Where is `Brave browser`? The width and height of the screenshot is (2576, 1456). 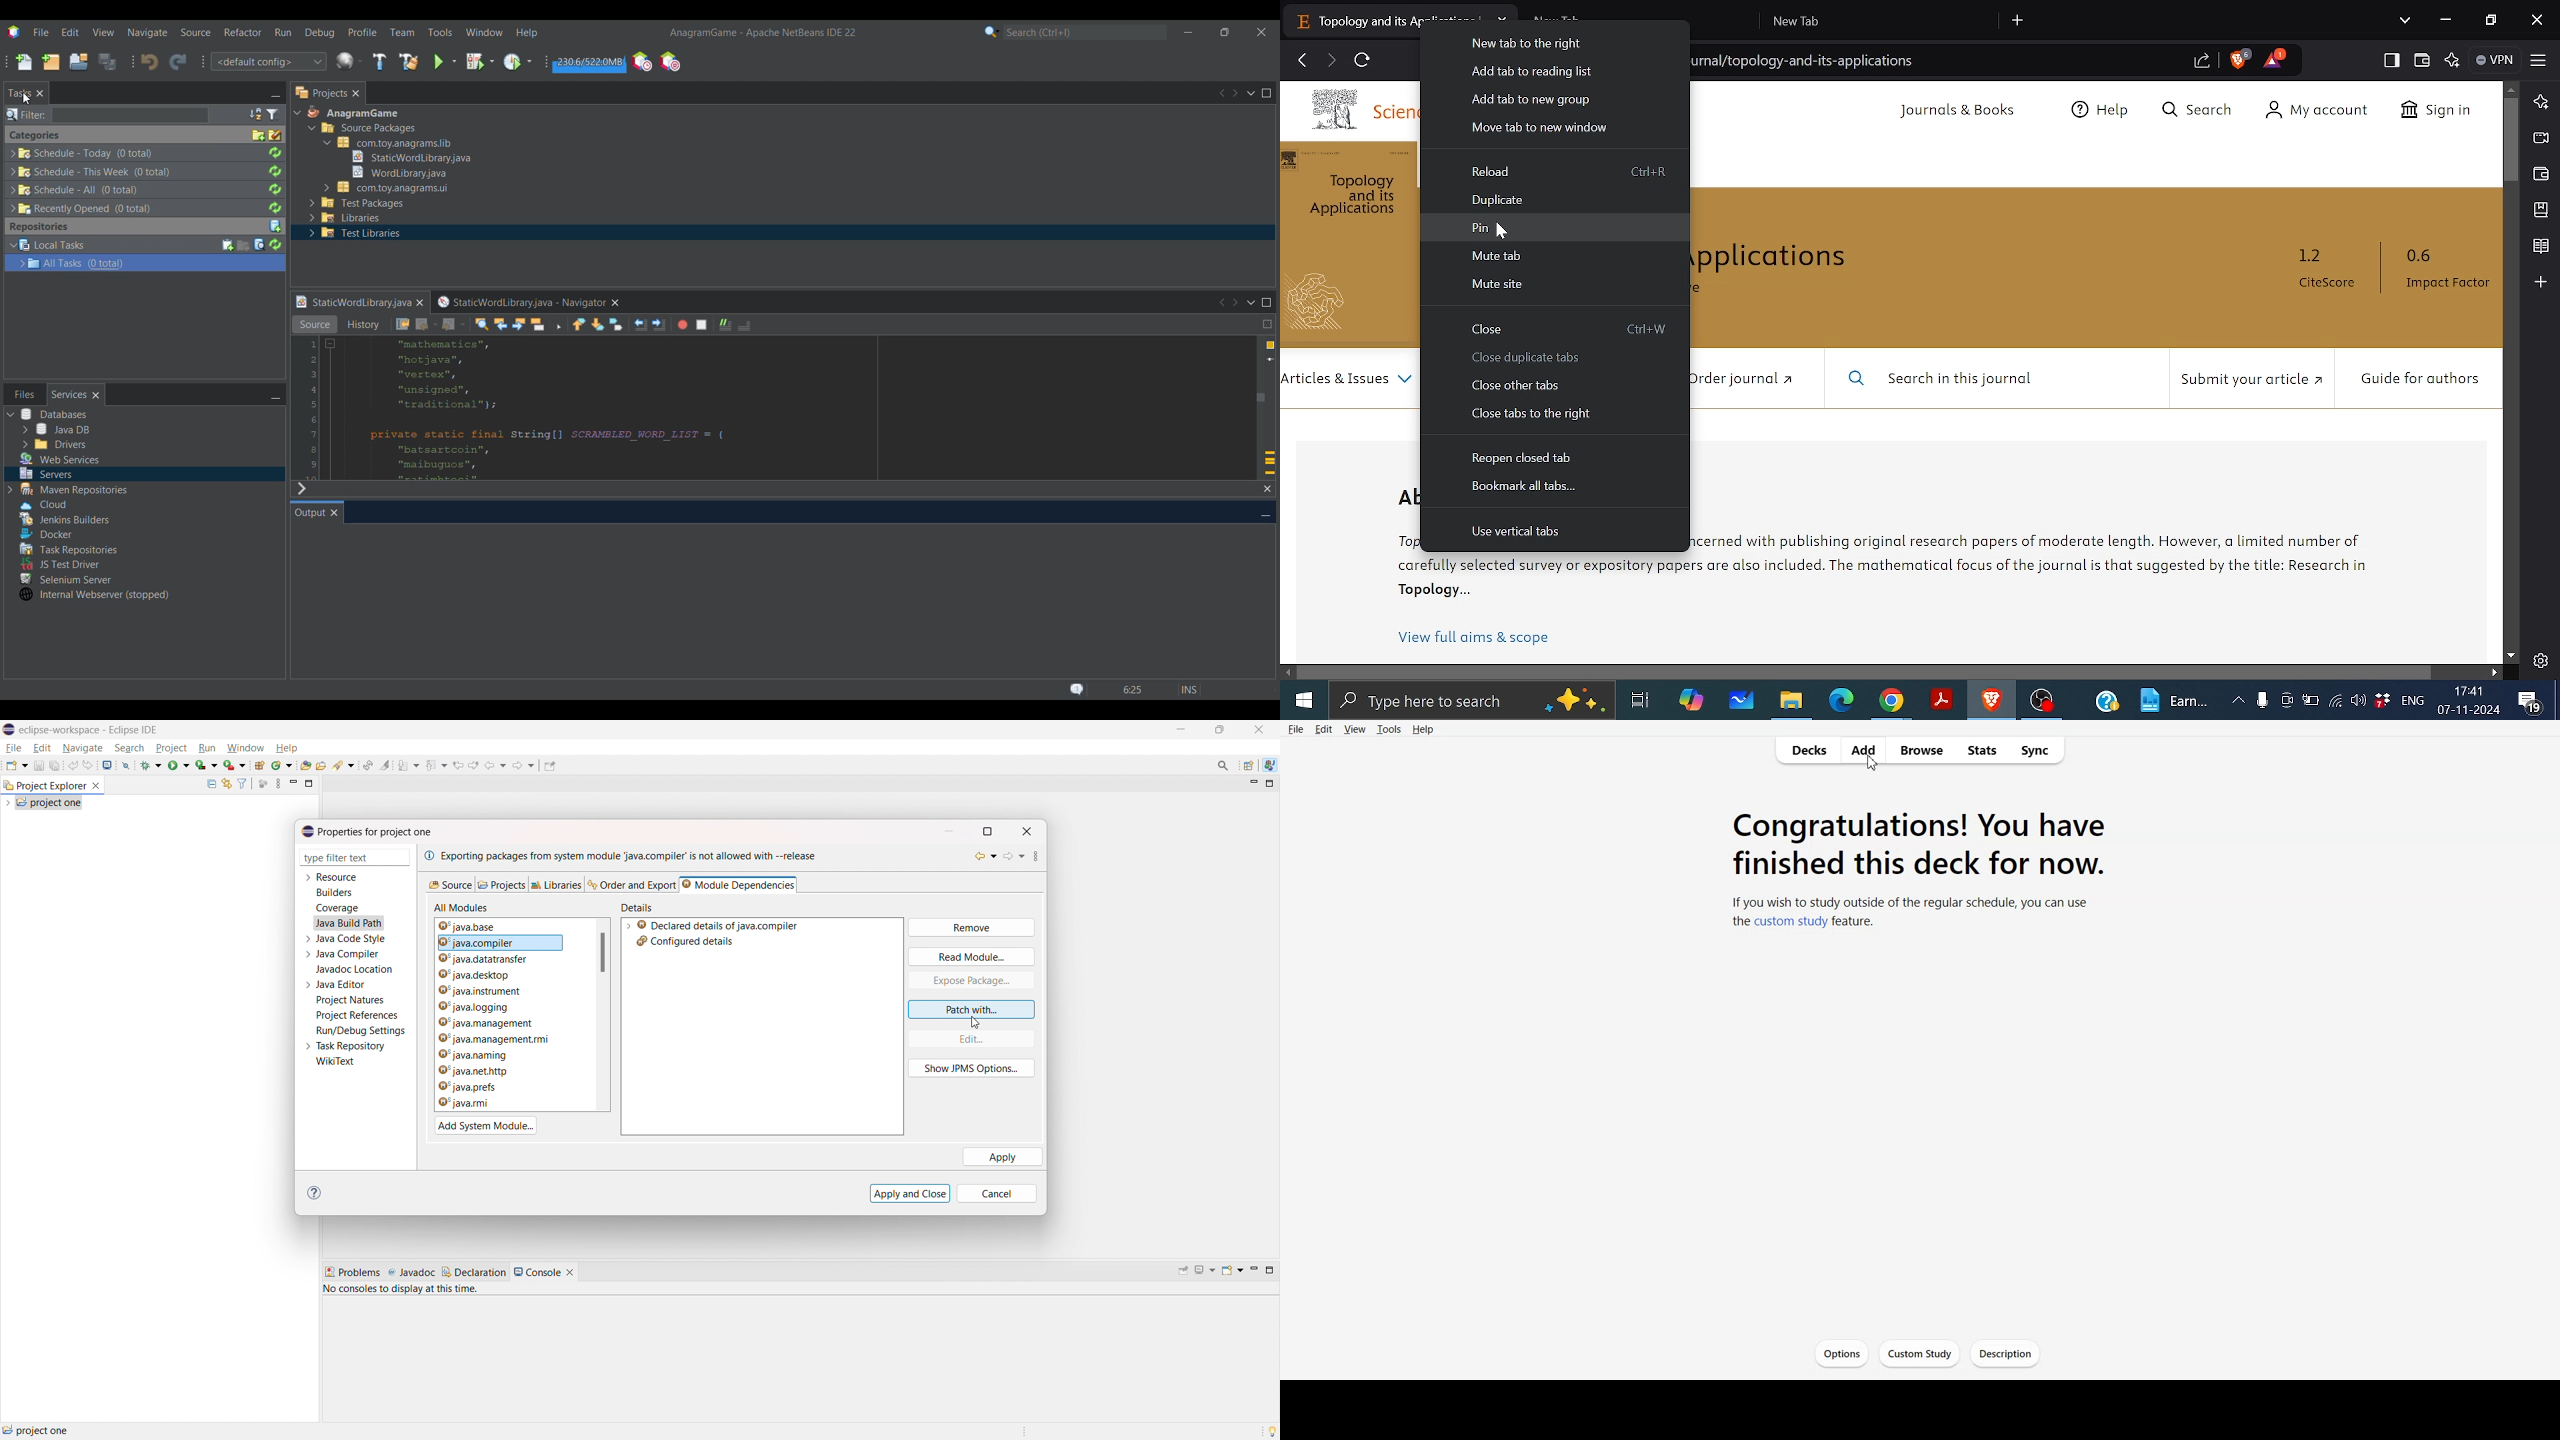
Brave browser is located at coordinates (1991, 701).